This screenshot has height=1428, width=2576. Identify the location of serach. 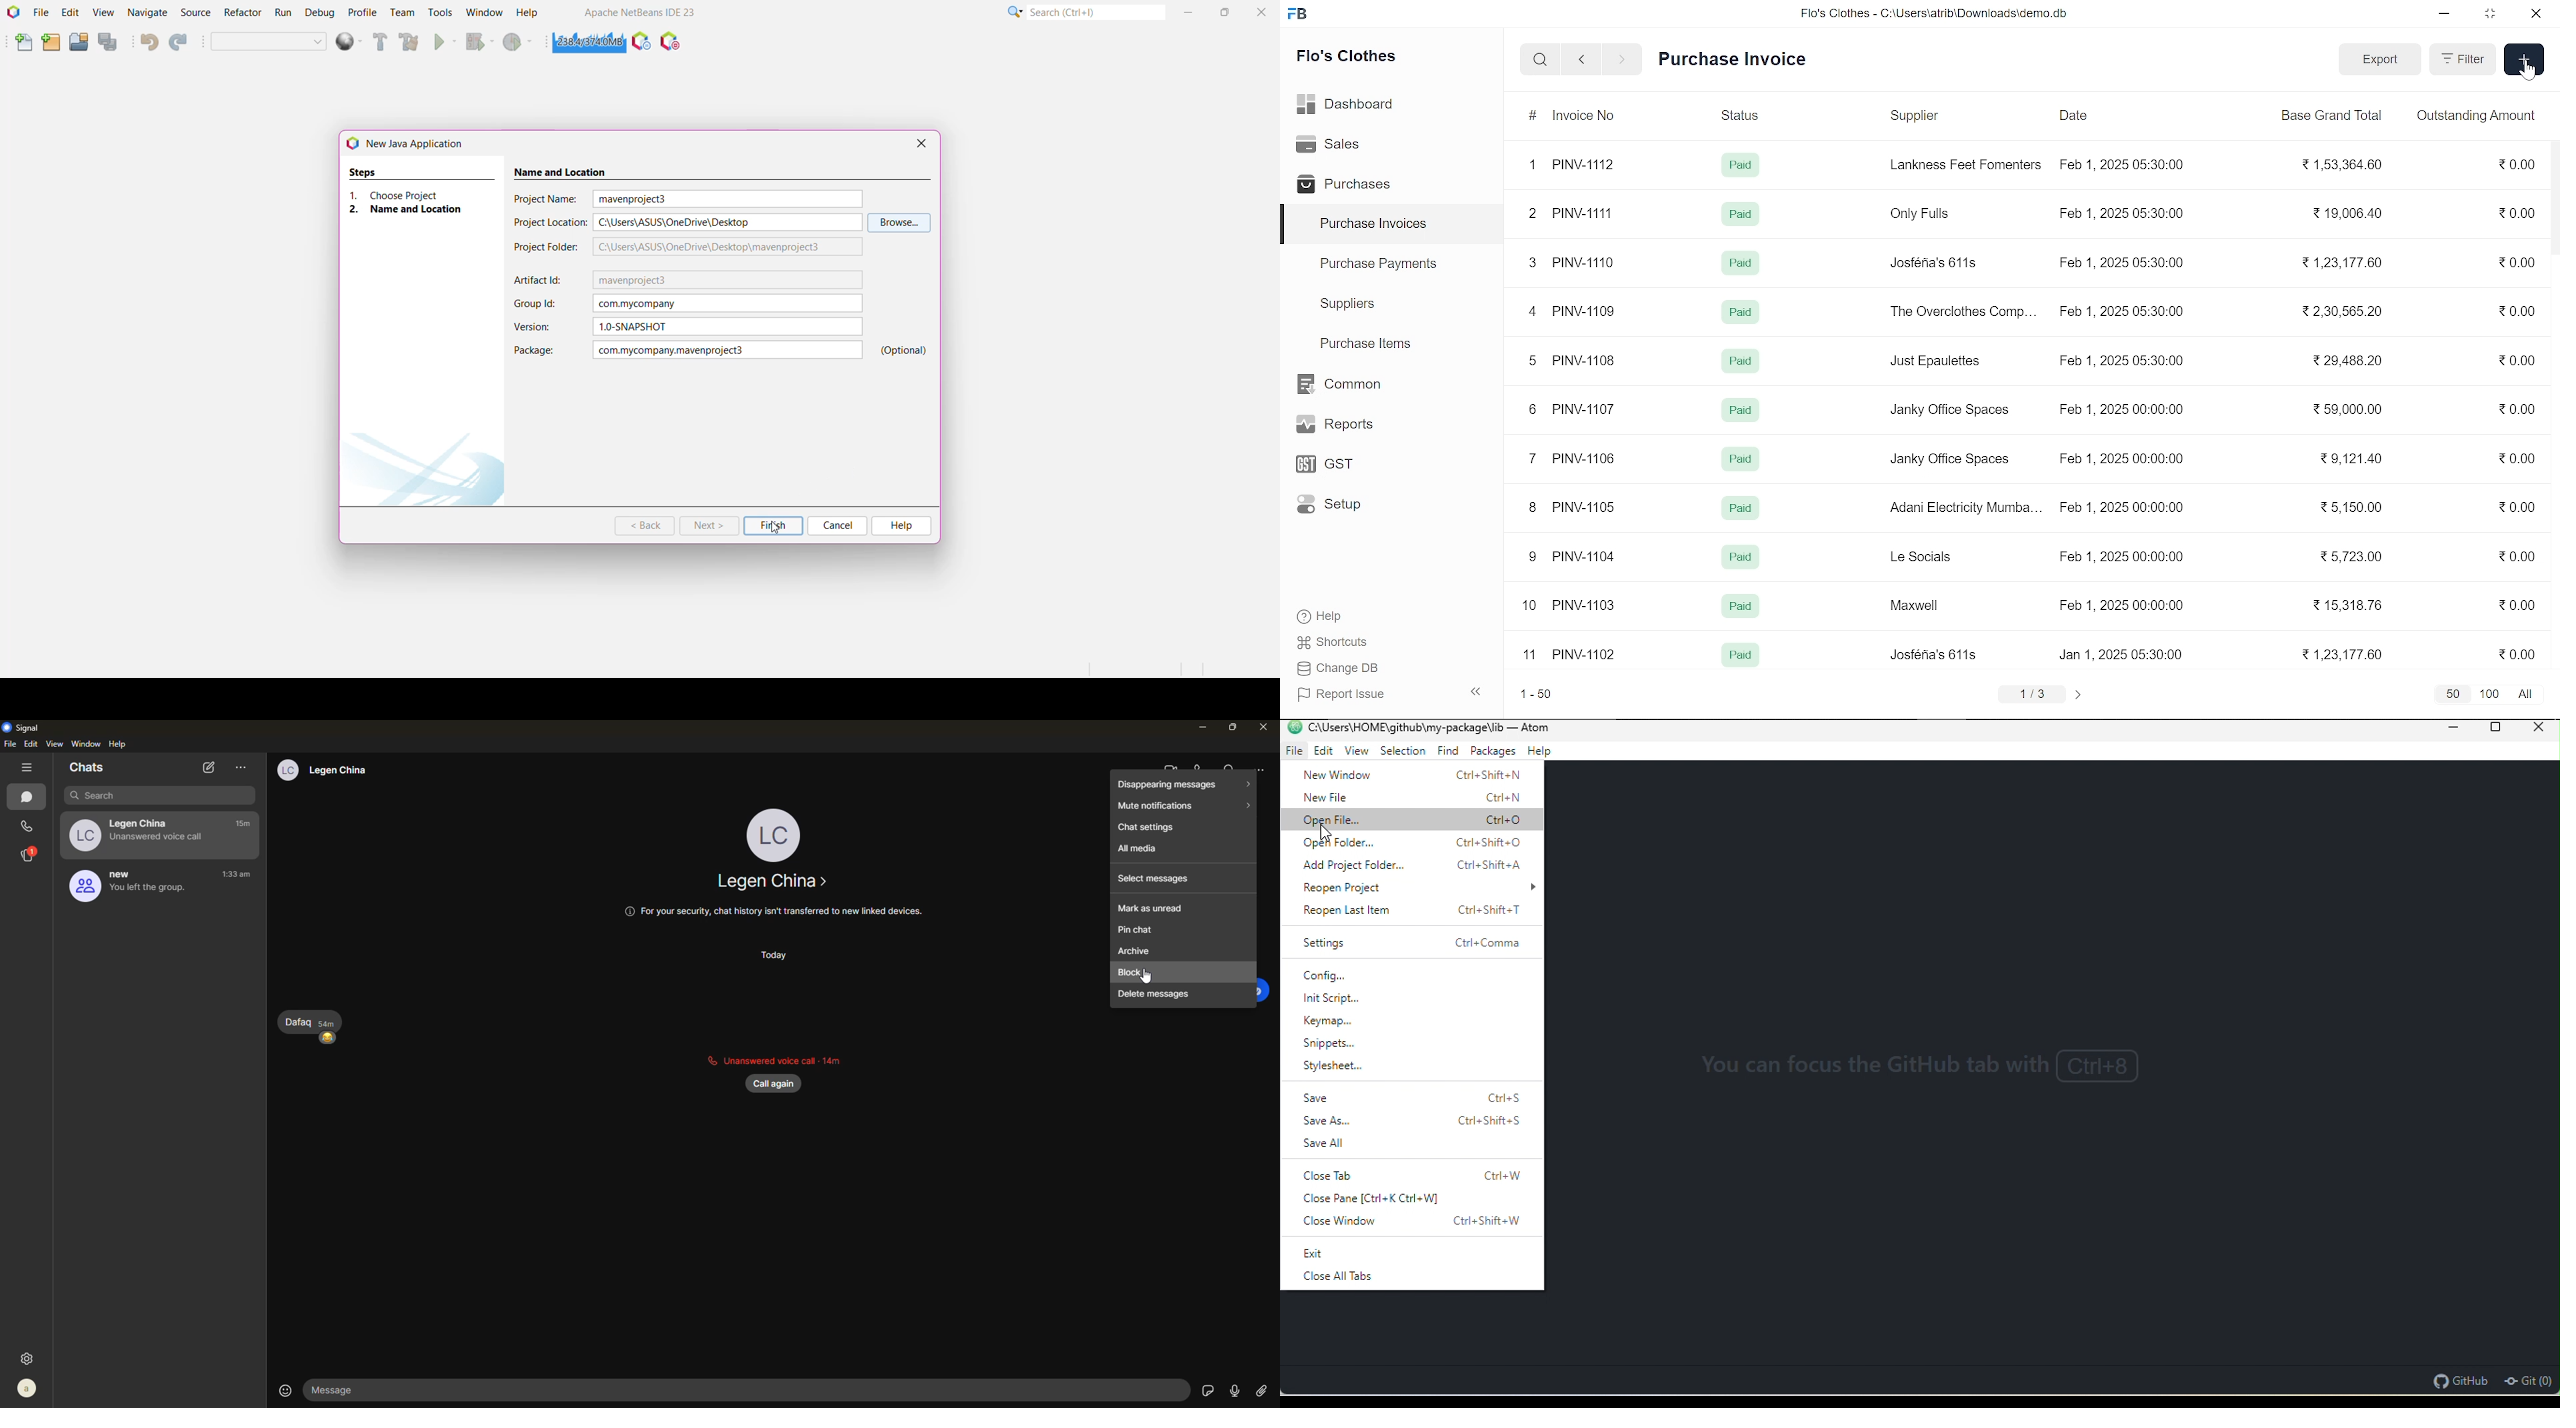
(1538, 61).